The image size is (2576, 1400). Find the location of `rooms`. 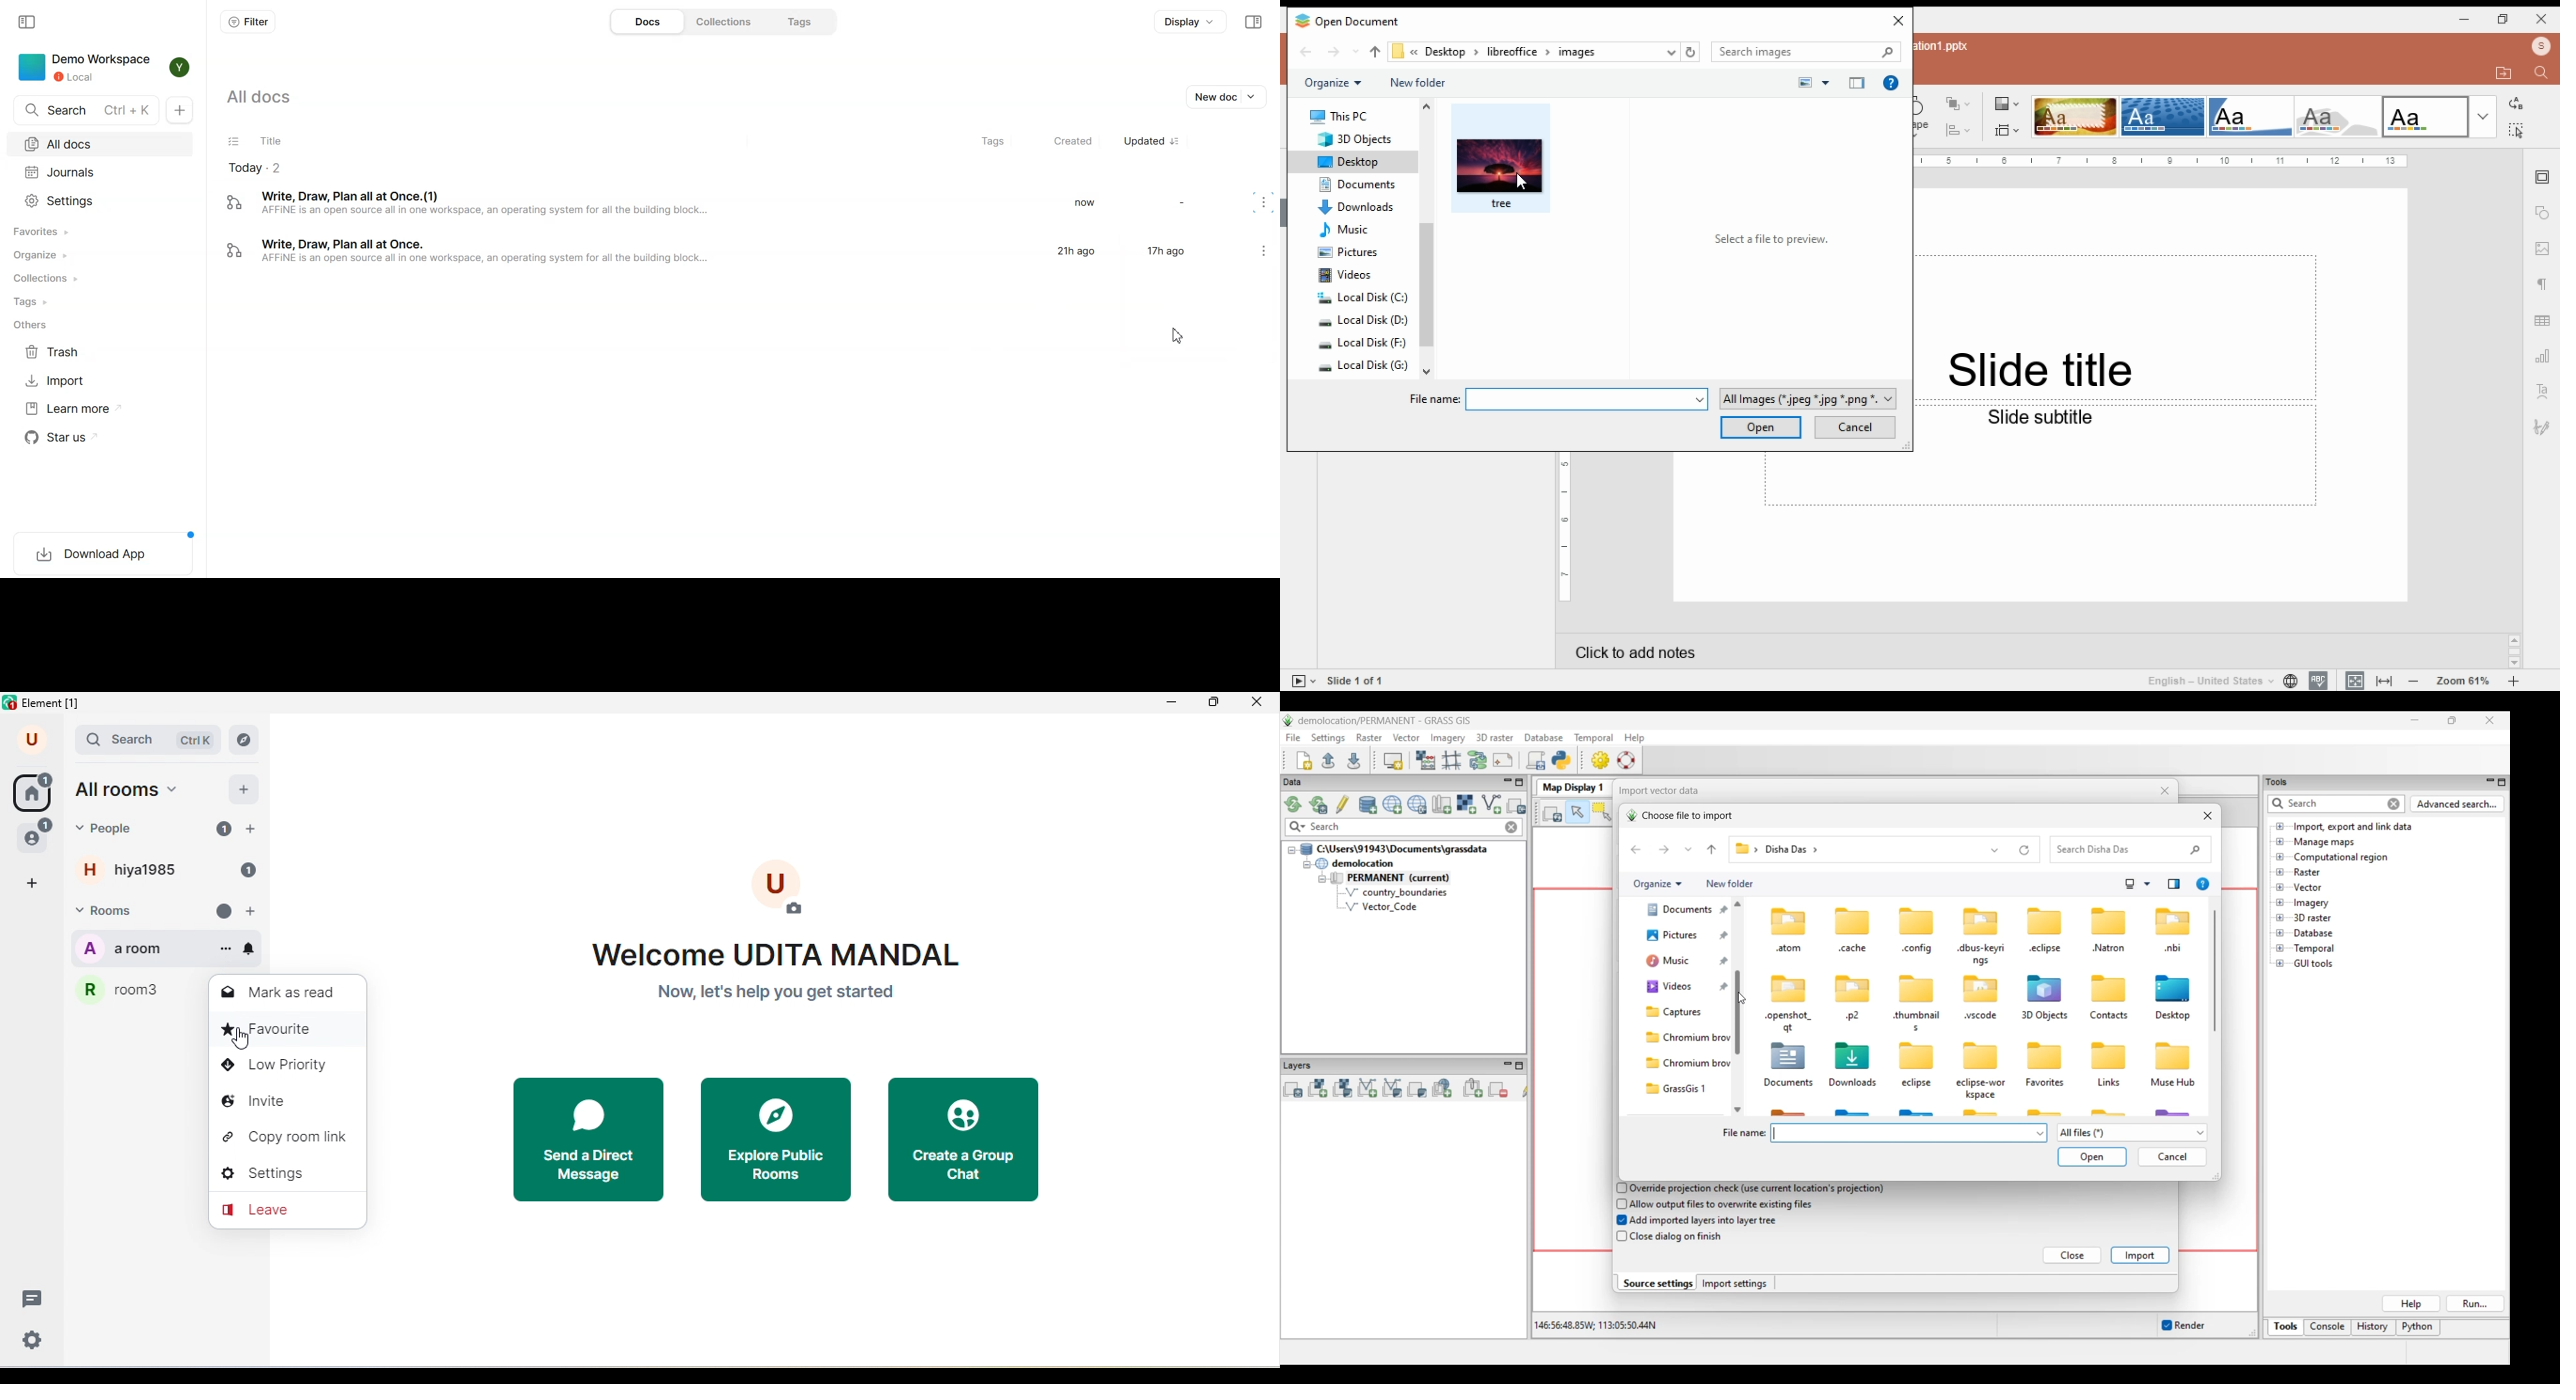

rooms is located at coordinates (117, 912).